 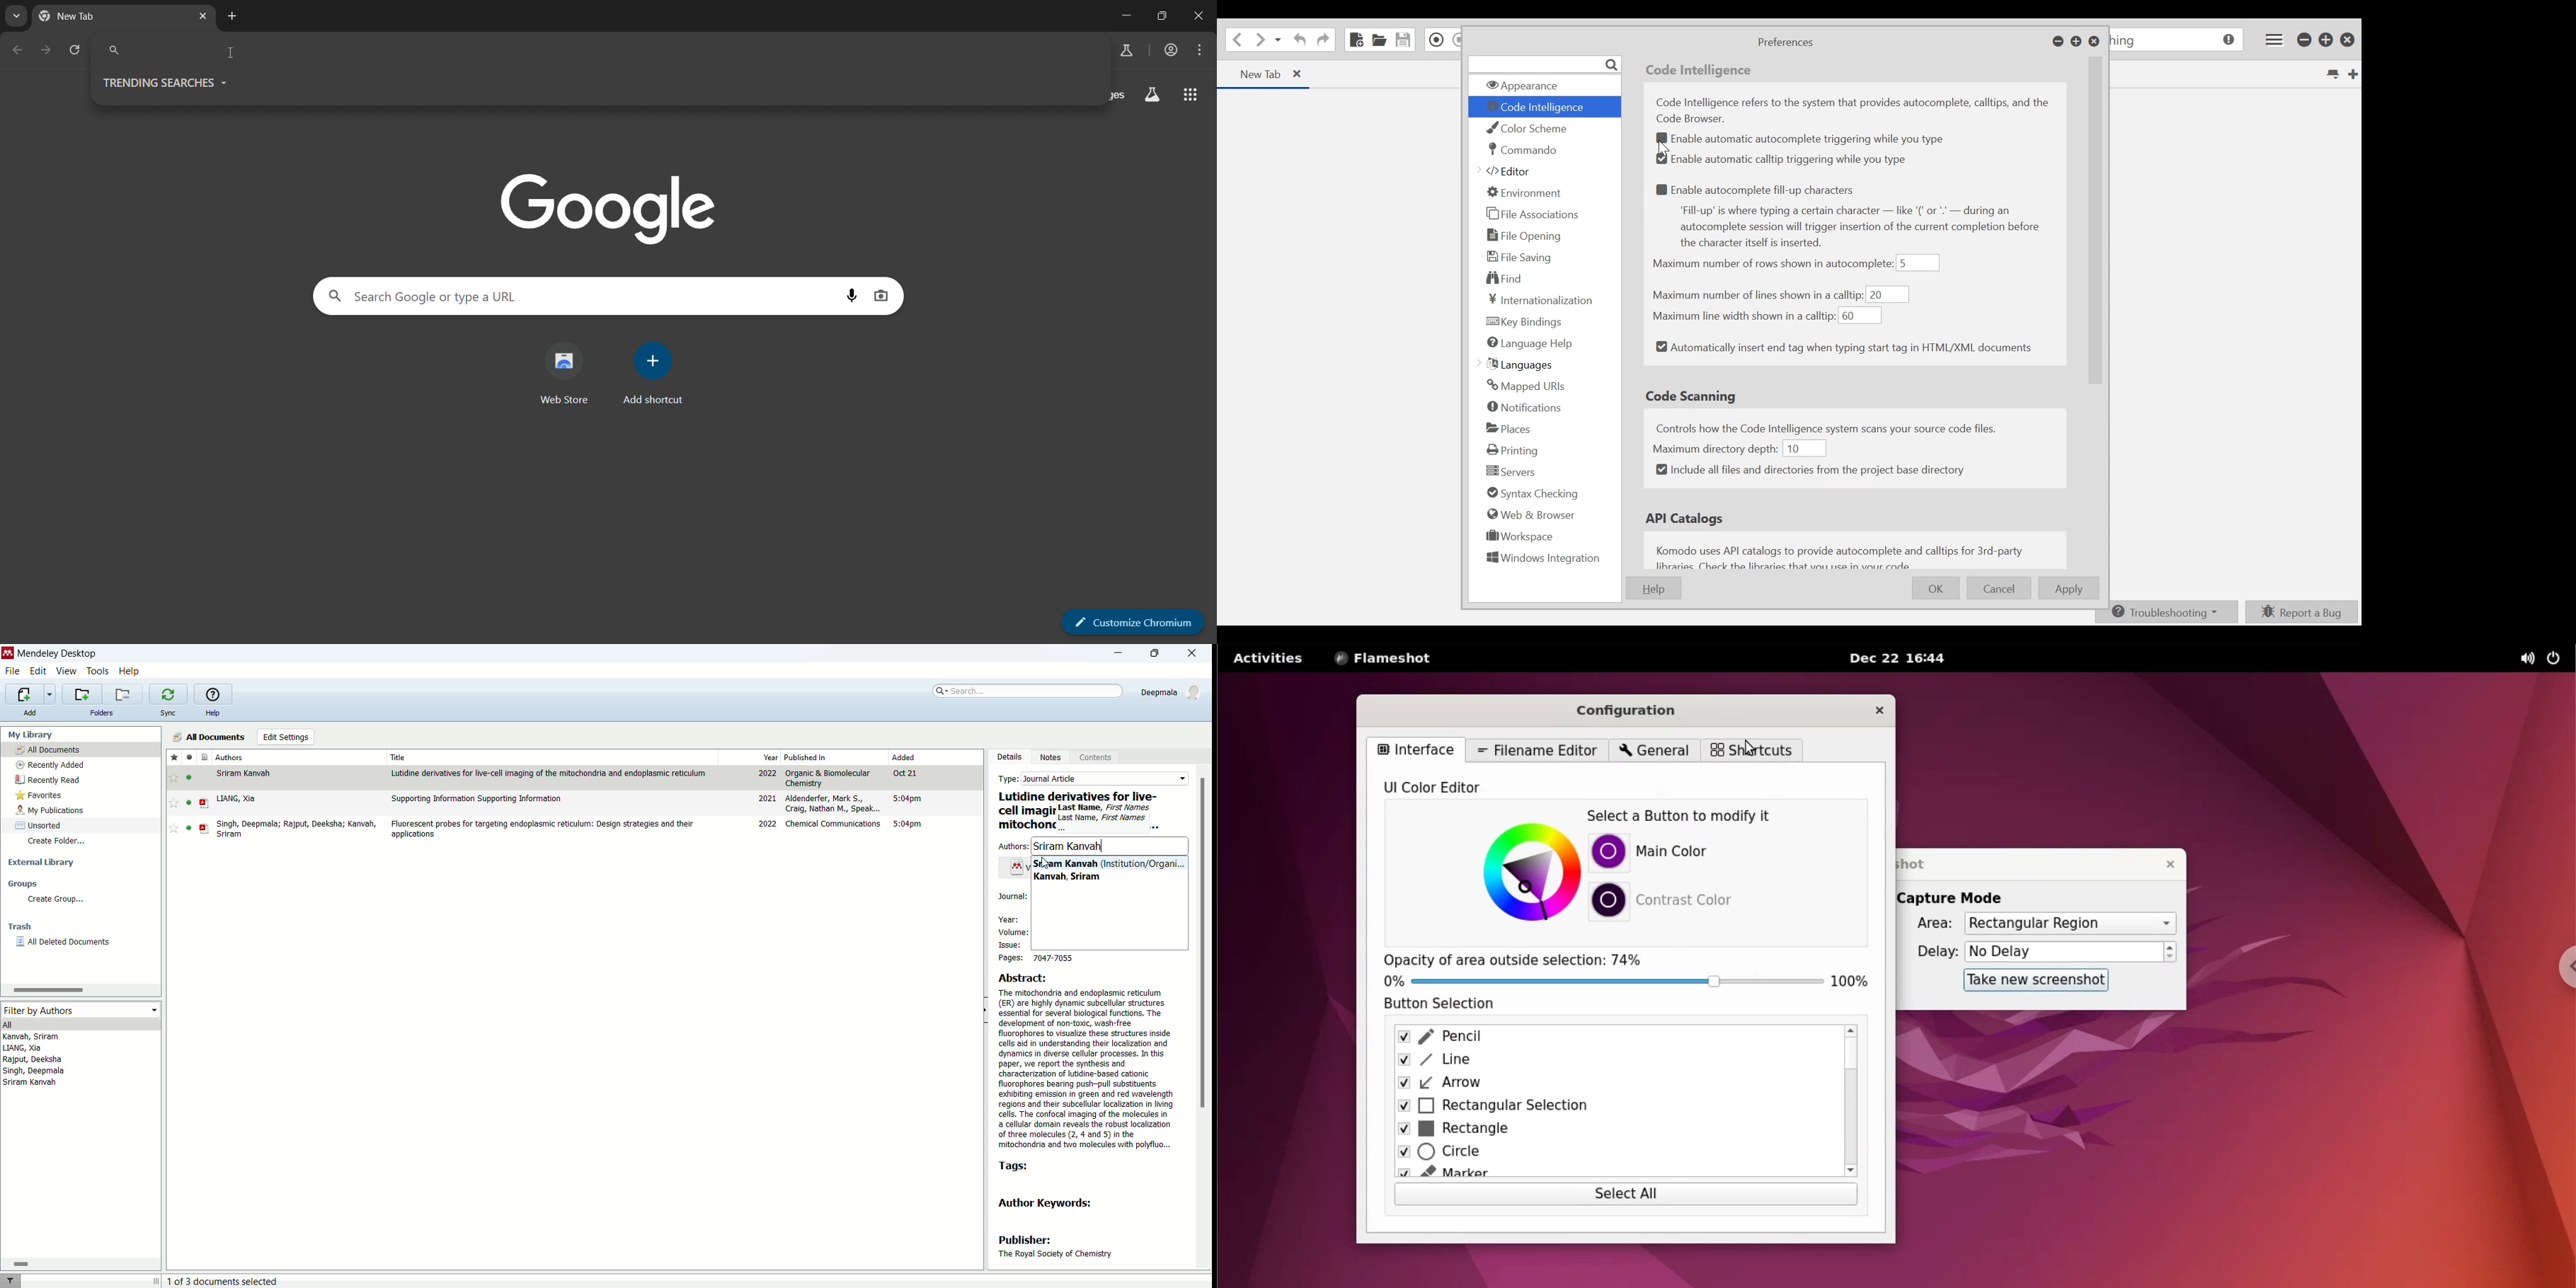 I want to click on PDF, so click(x=207, y=804).